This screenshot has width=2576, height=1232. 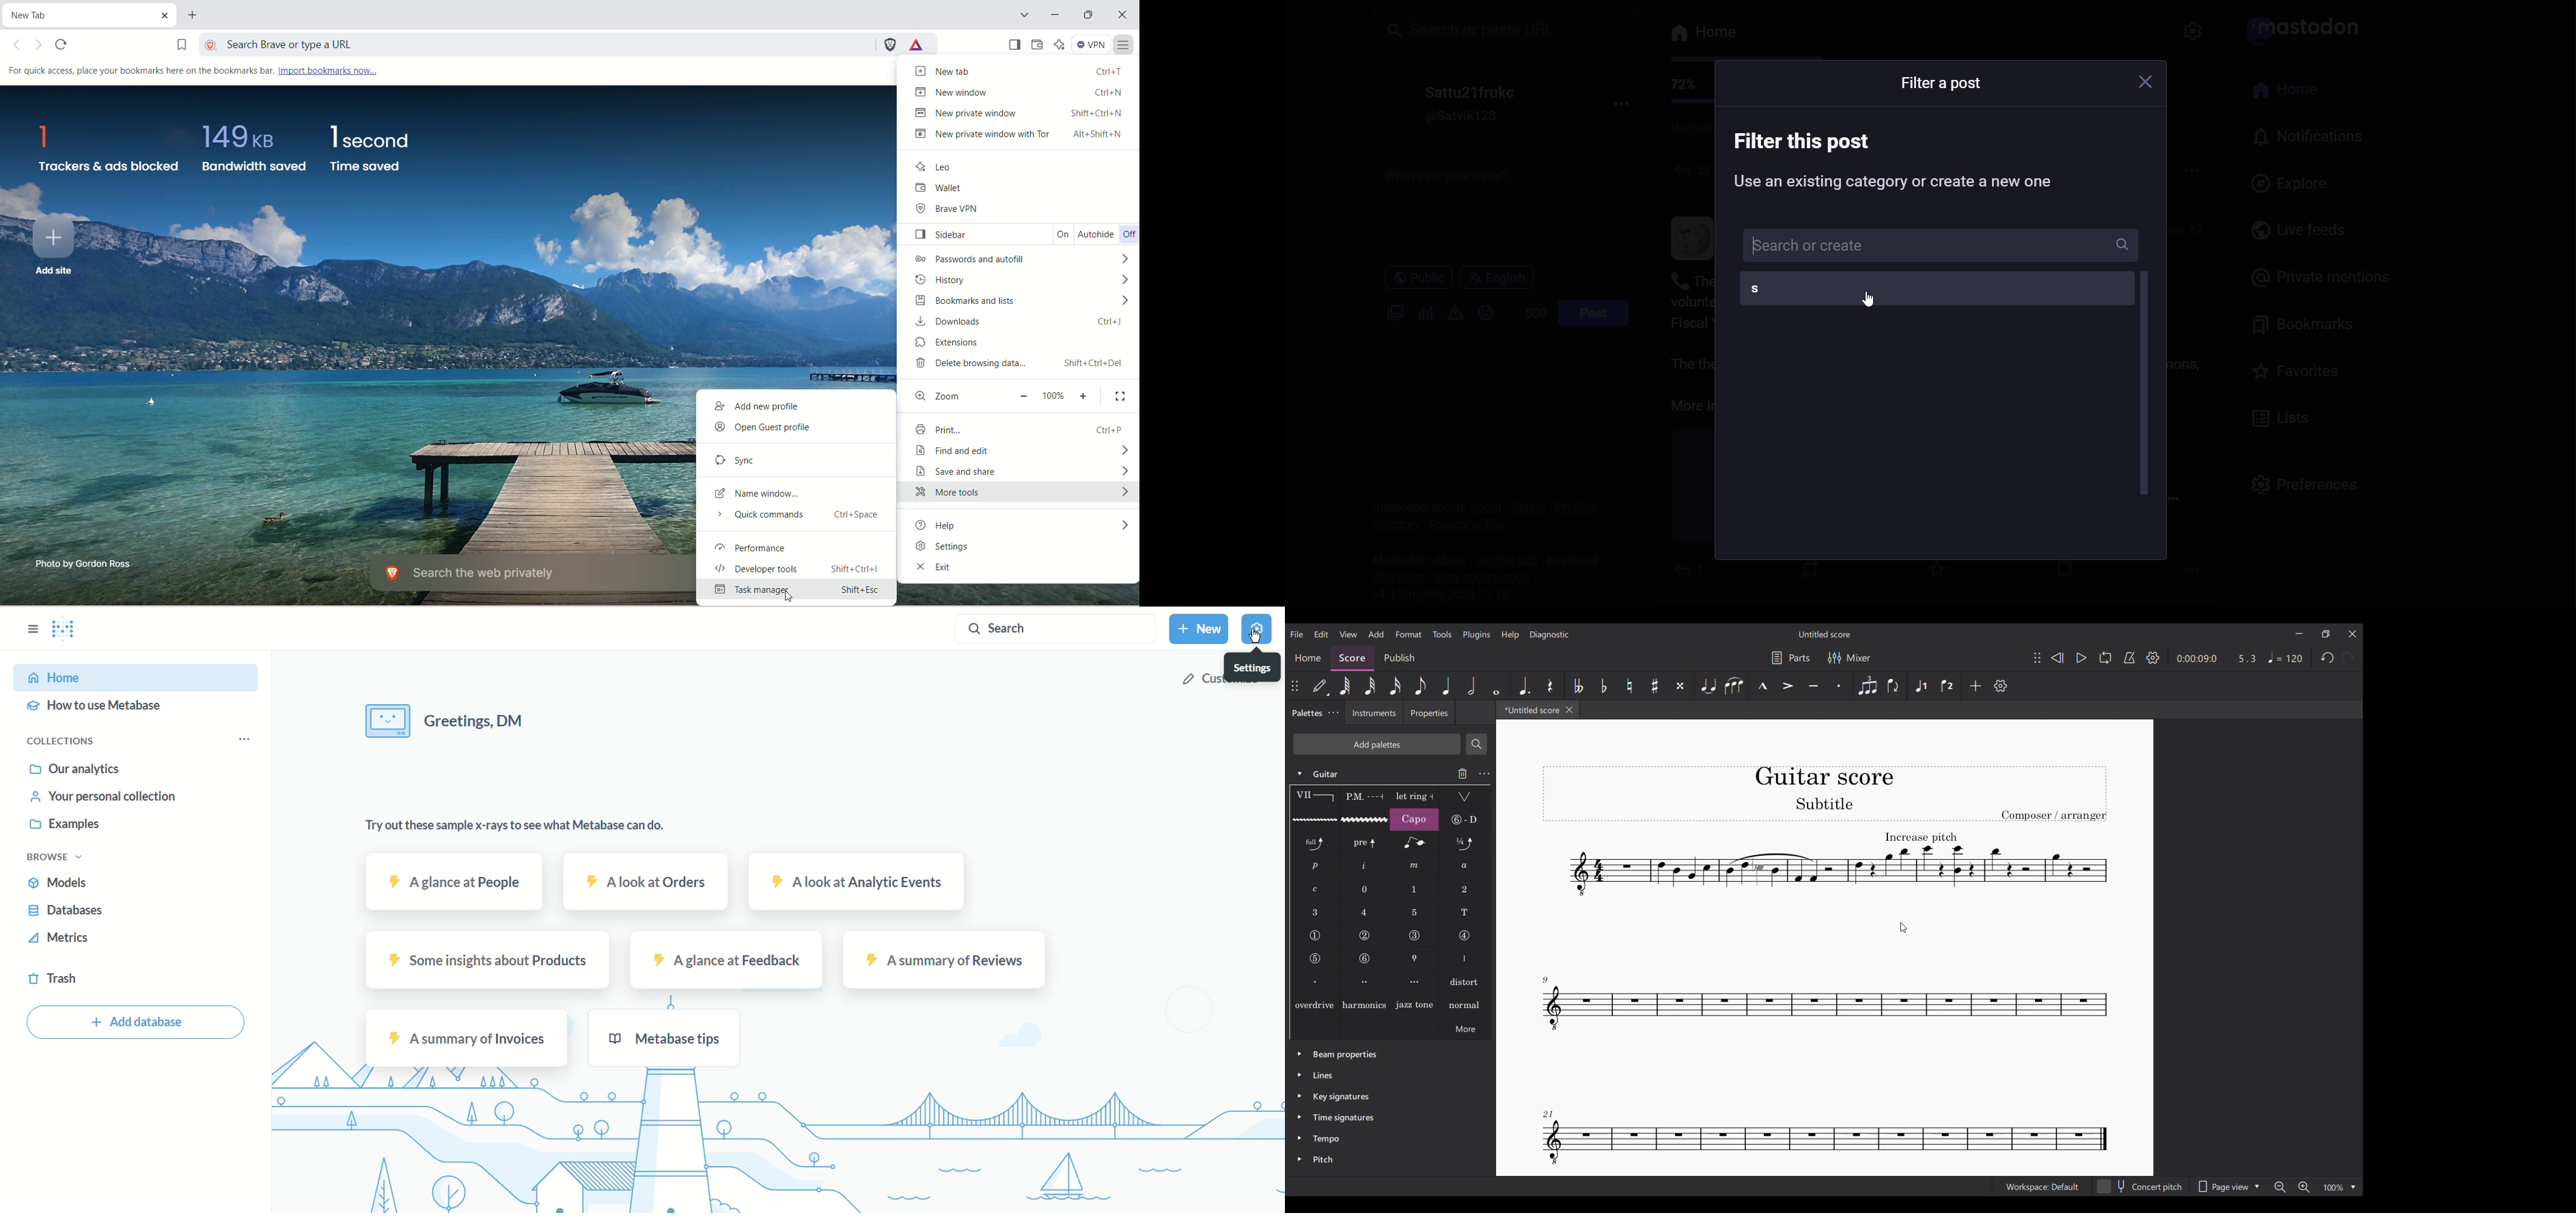 What do you see at coordinates (1805, 141) in the screenshot?
I see `Filter this post` at bounding box center [1805, 141].